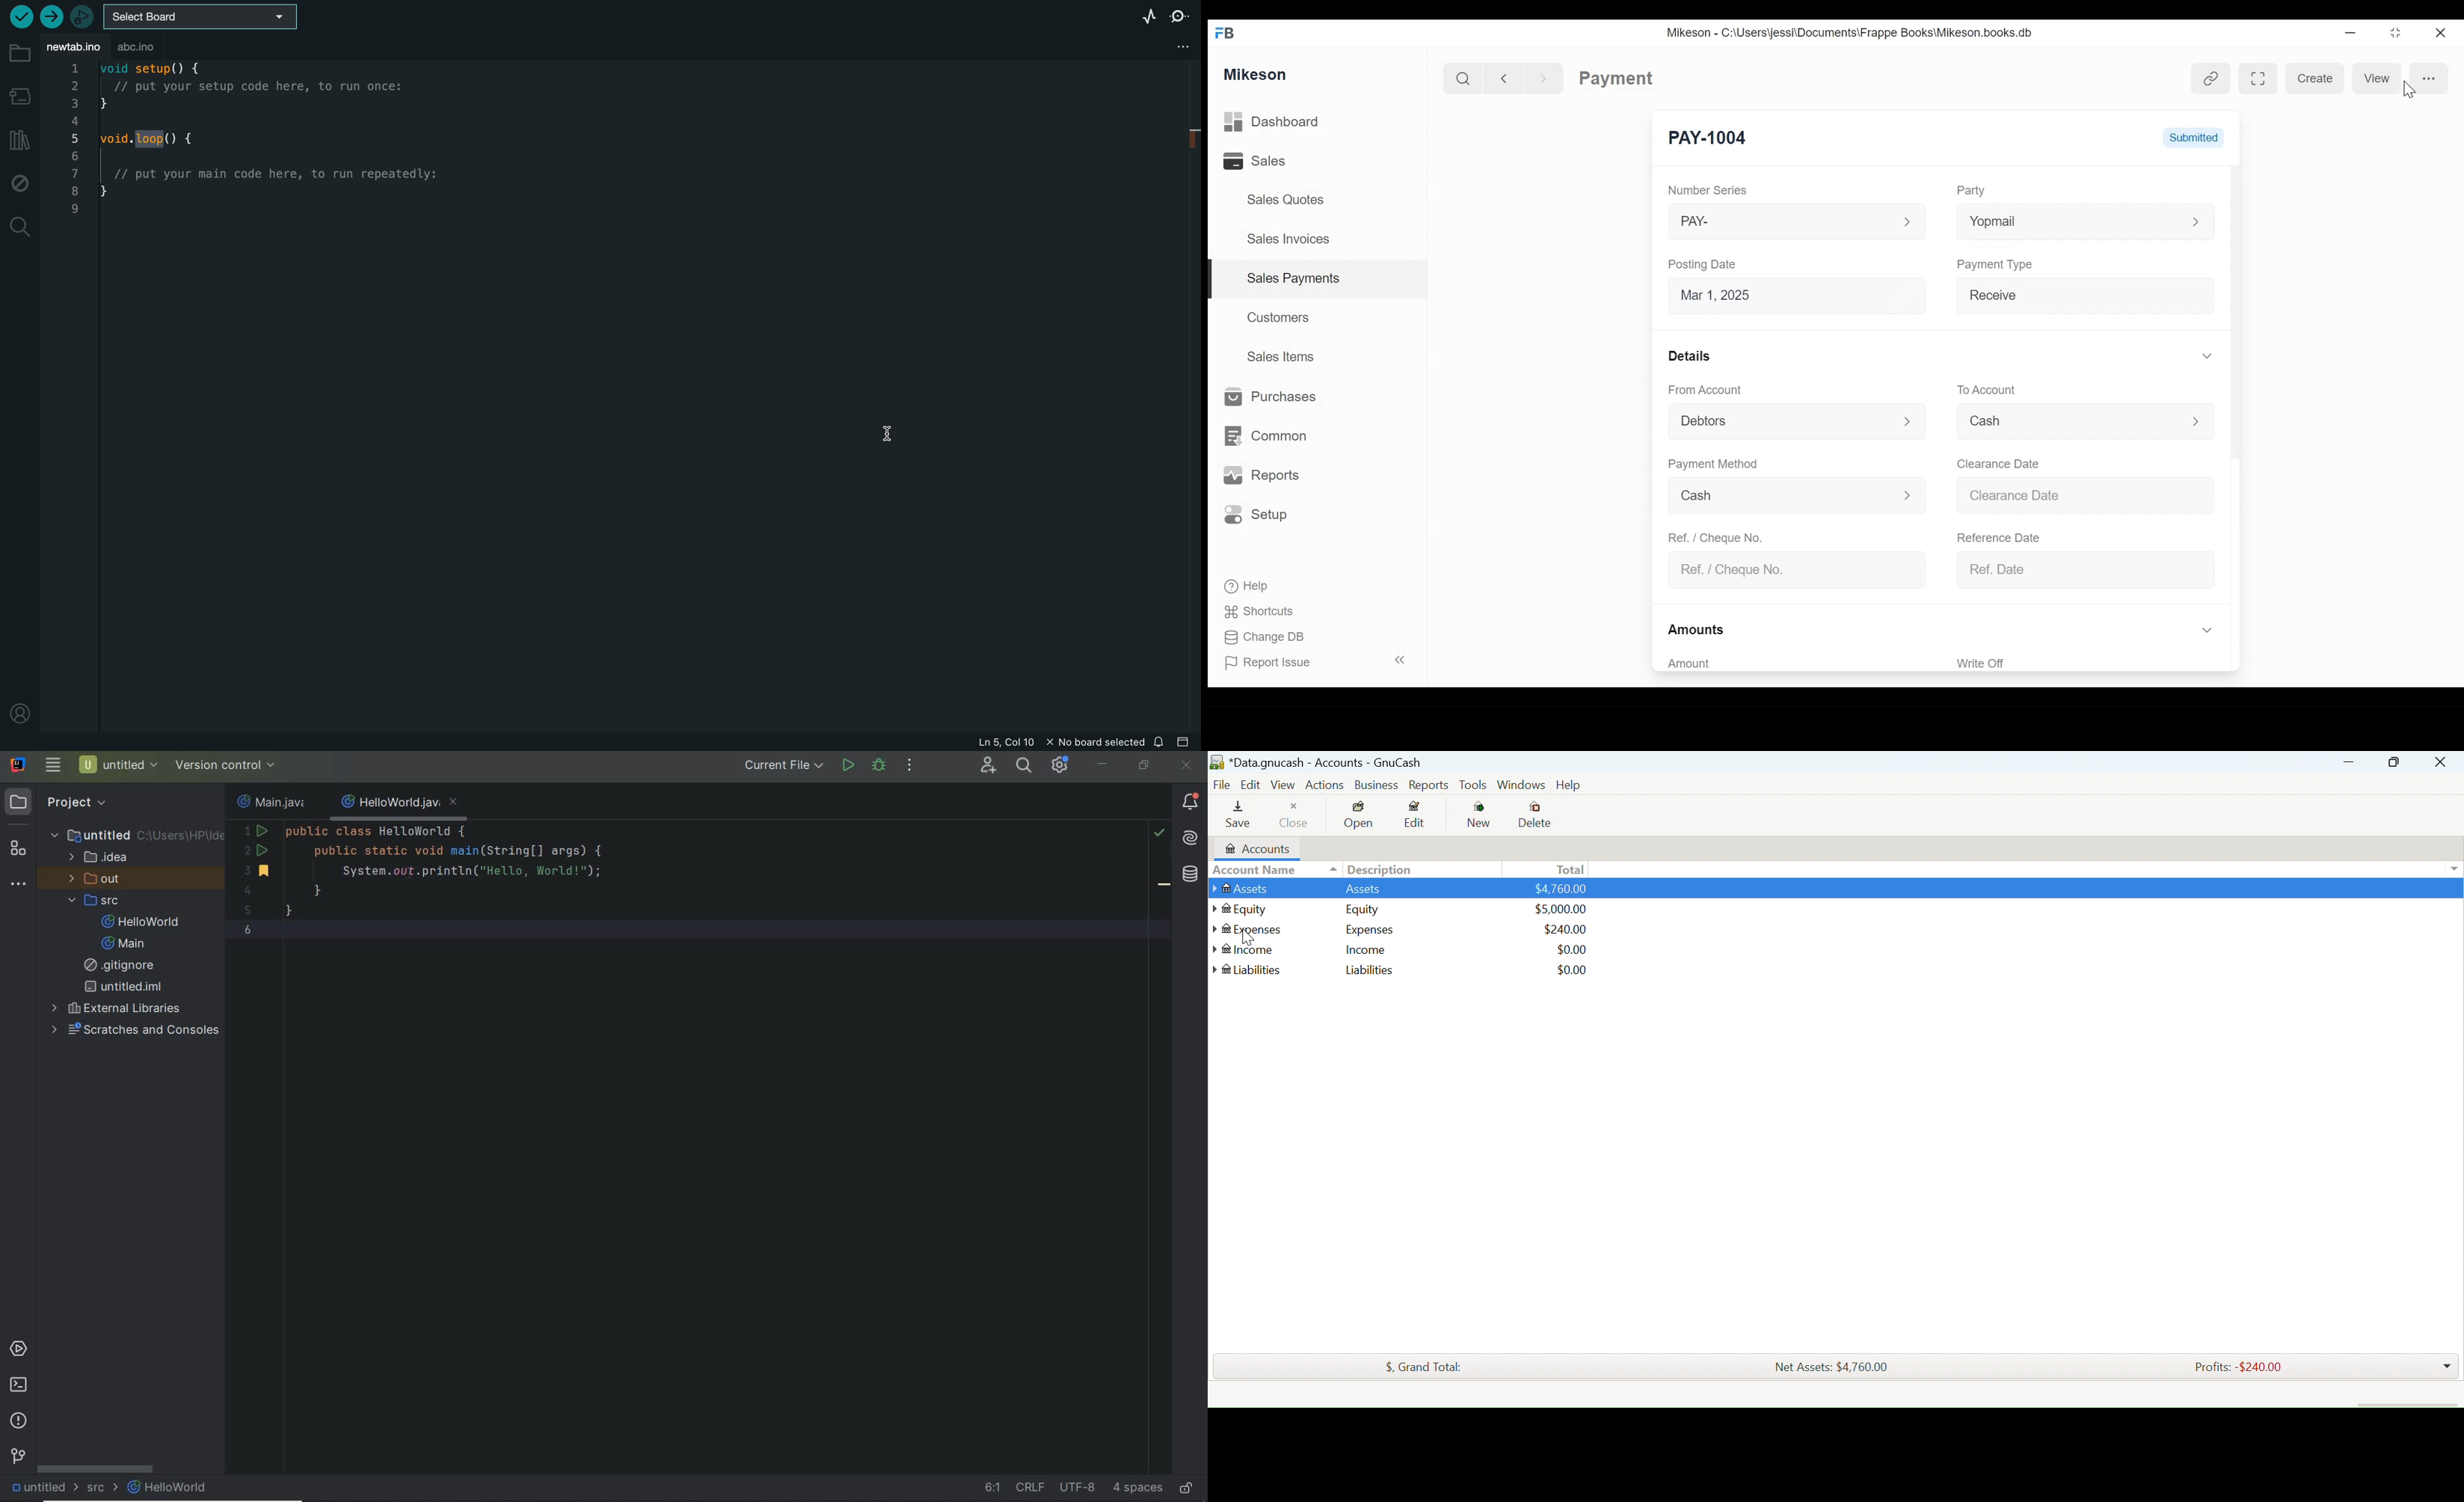 The height and width of the screenshot is (1512, 2464). What do you see at coordinates (1293, 122) in the screenshot?
I see `Dashboard` at bounding box center [1293, 122].